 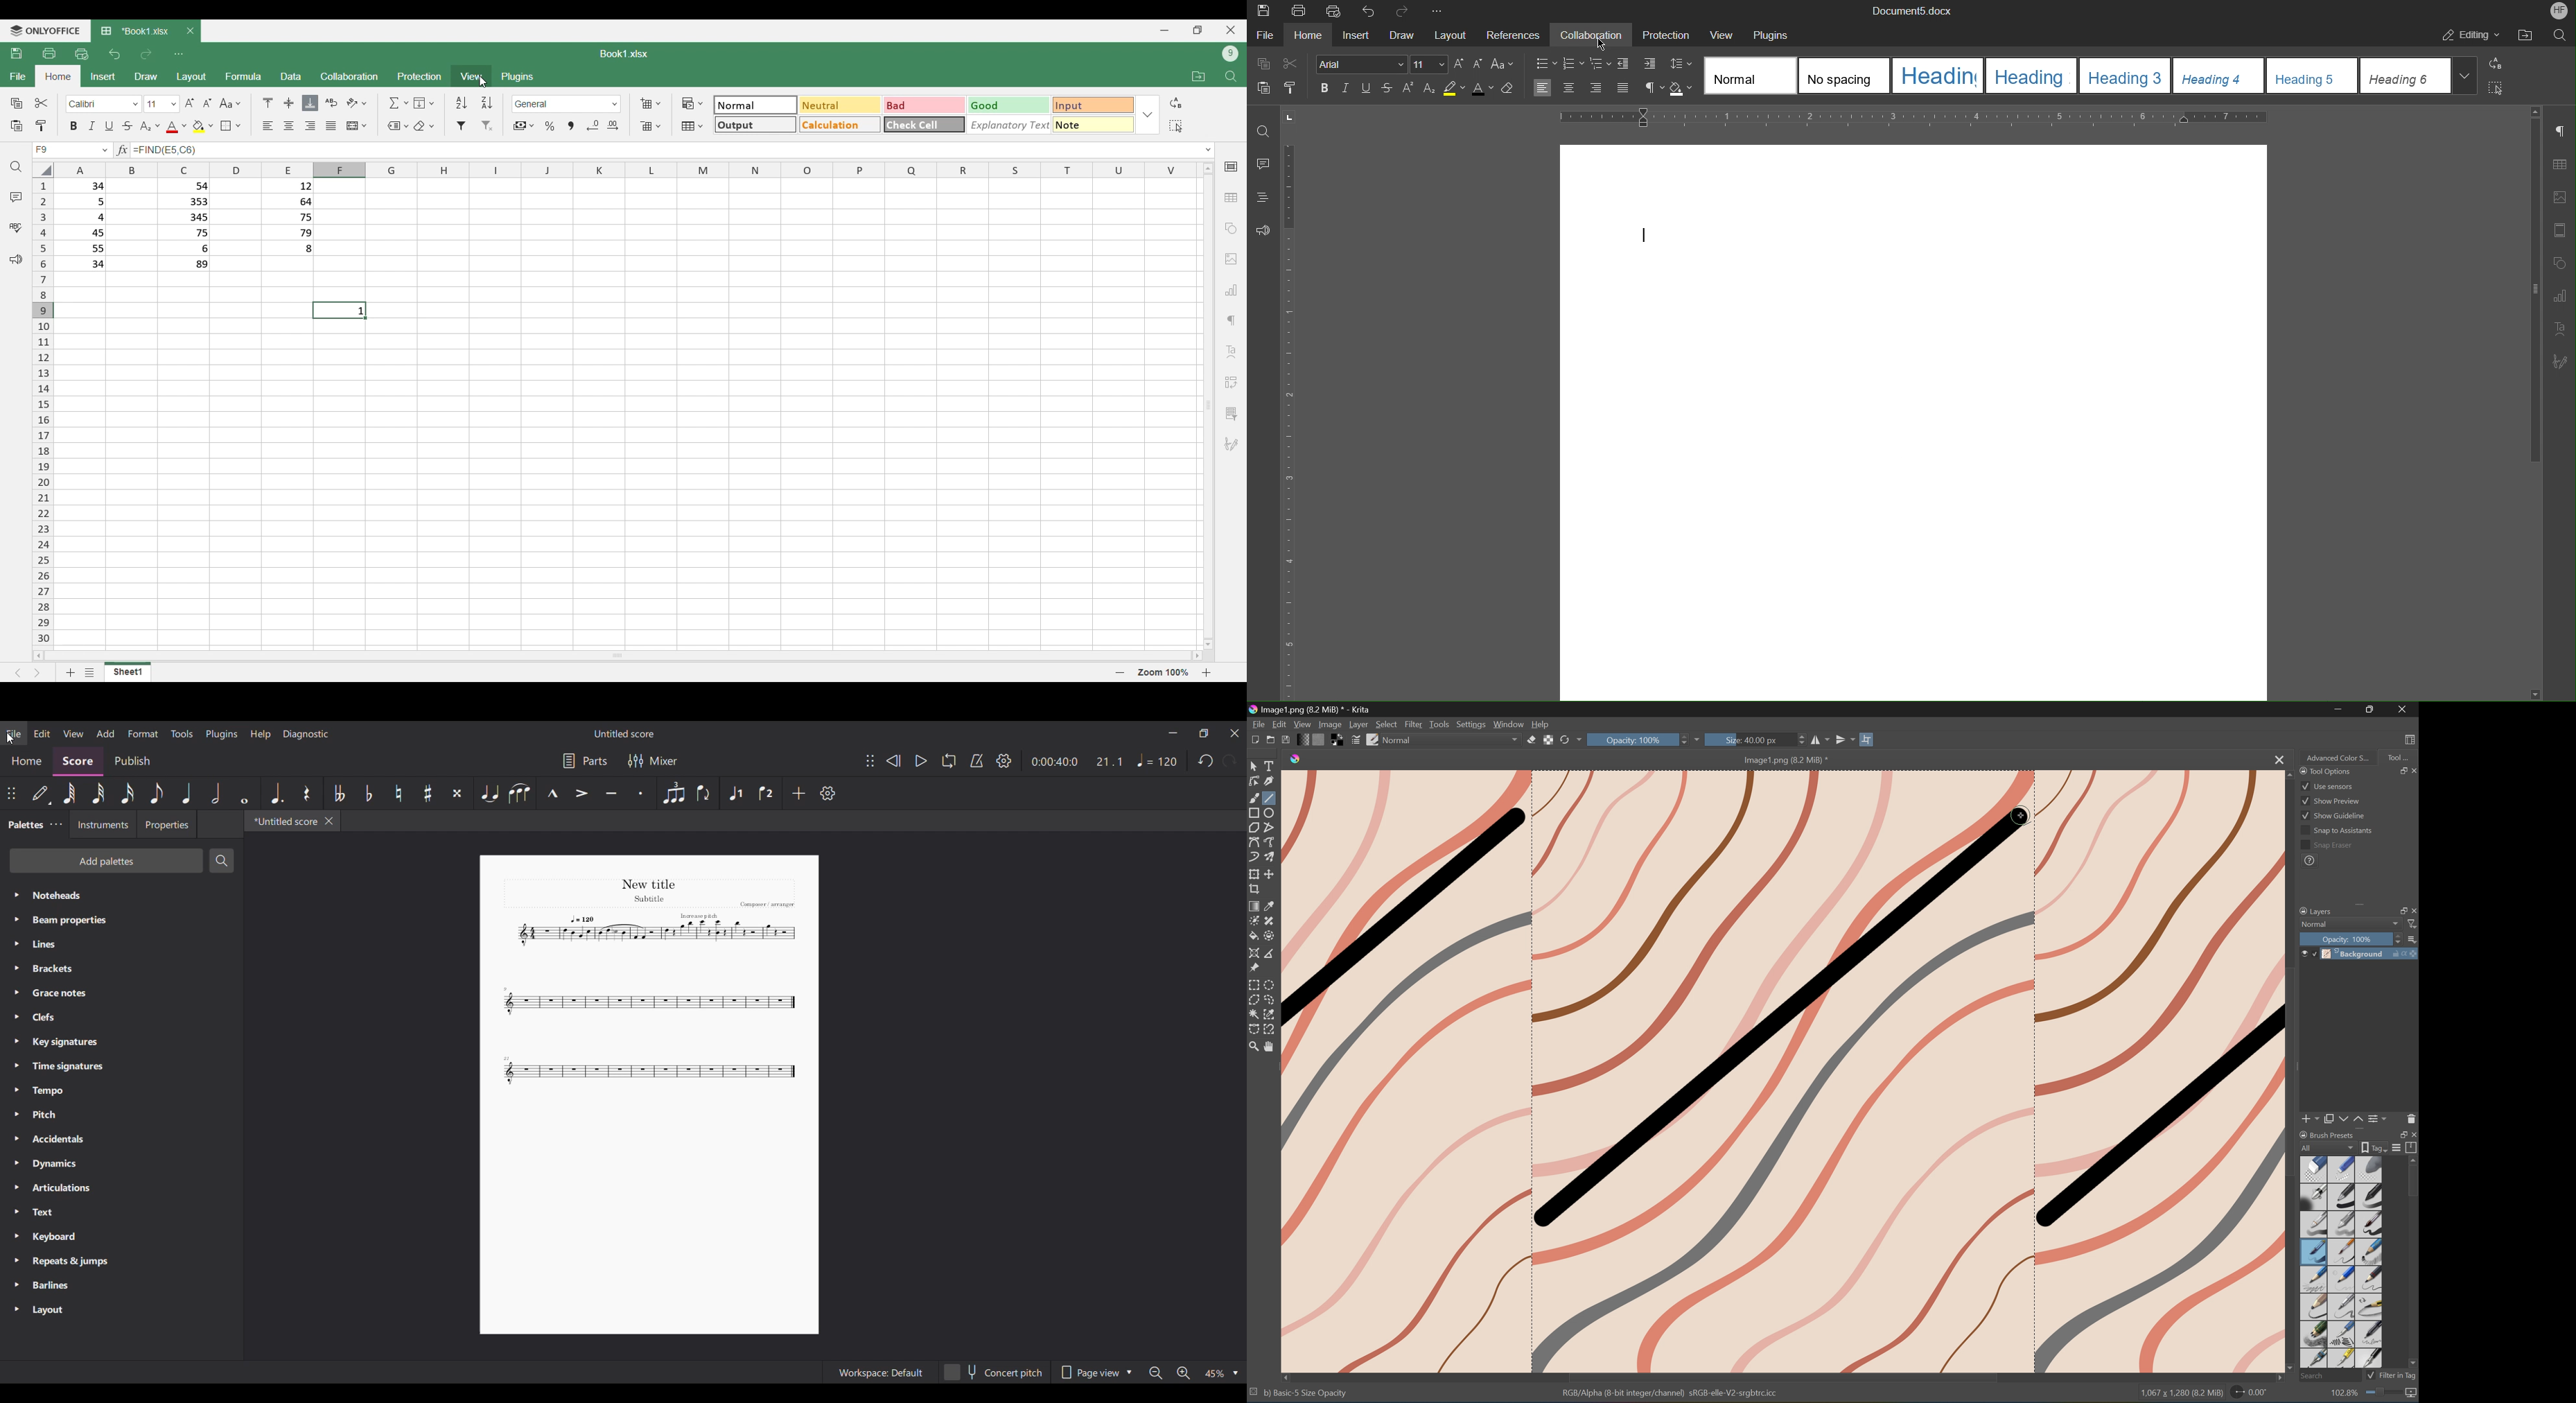 What do you see at coordinates (190, 31) in the screenshot?
I see `Close tab` at bounding box center [190, 31].